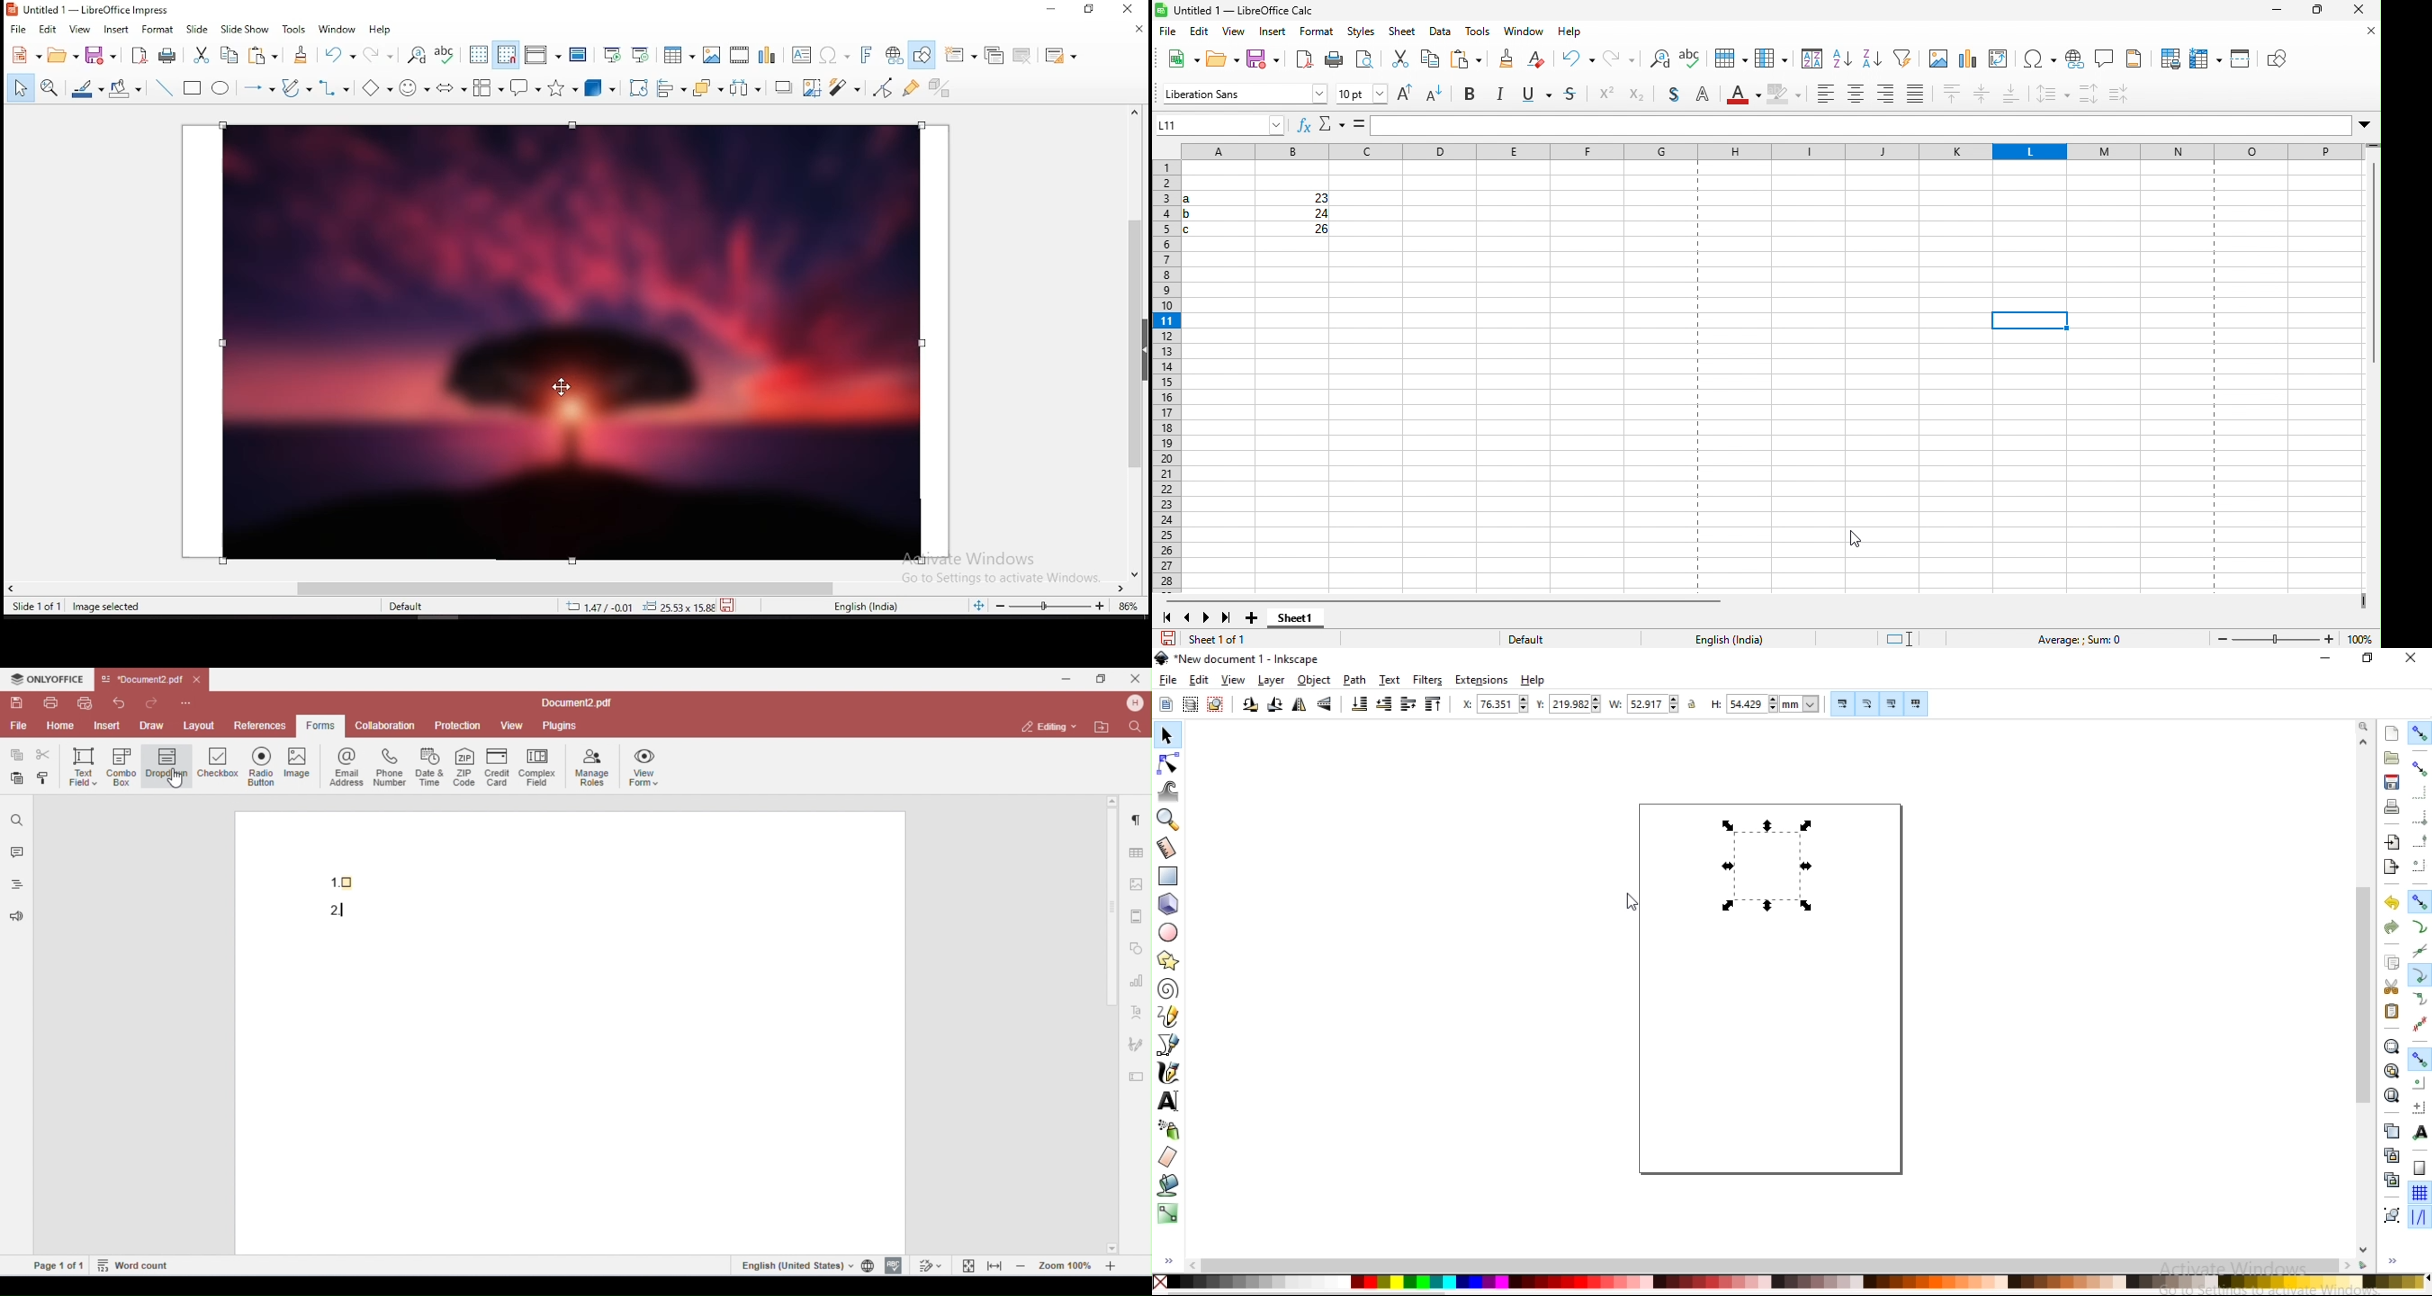 The width and height of the screenshot is (2436, 1316). What do you see at coordinates (165, 55) in the screenshot?
I see `print` at bounding box center [165, 55].